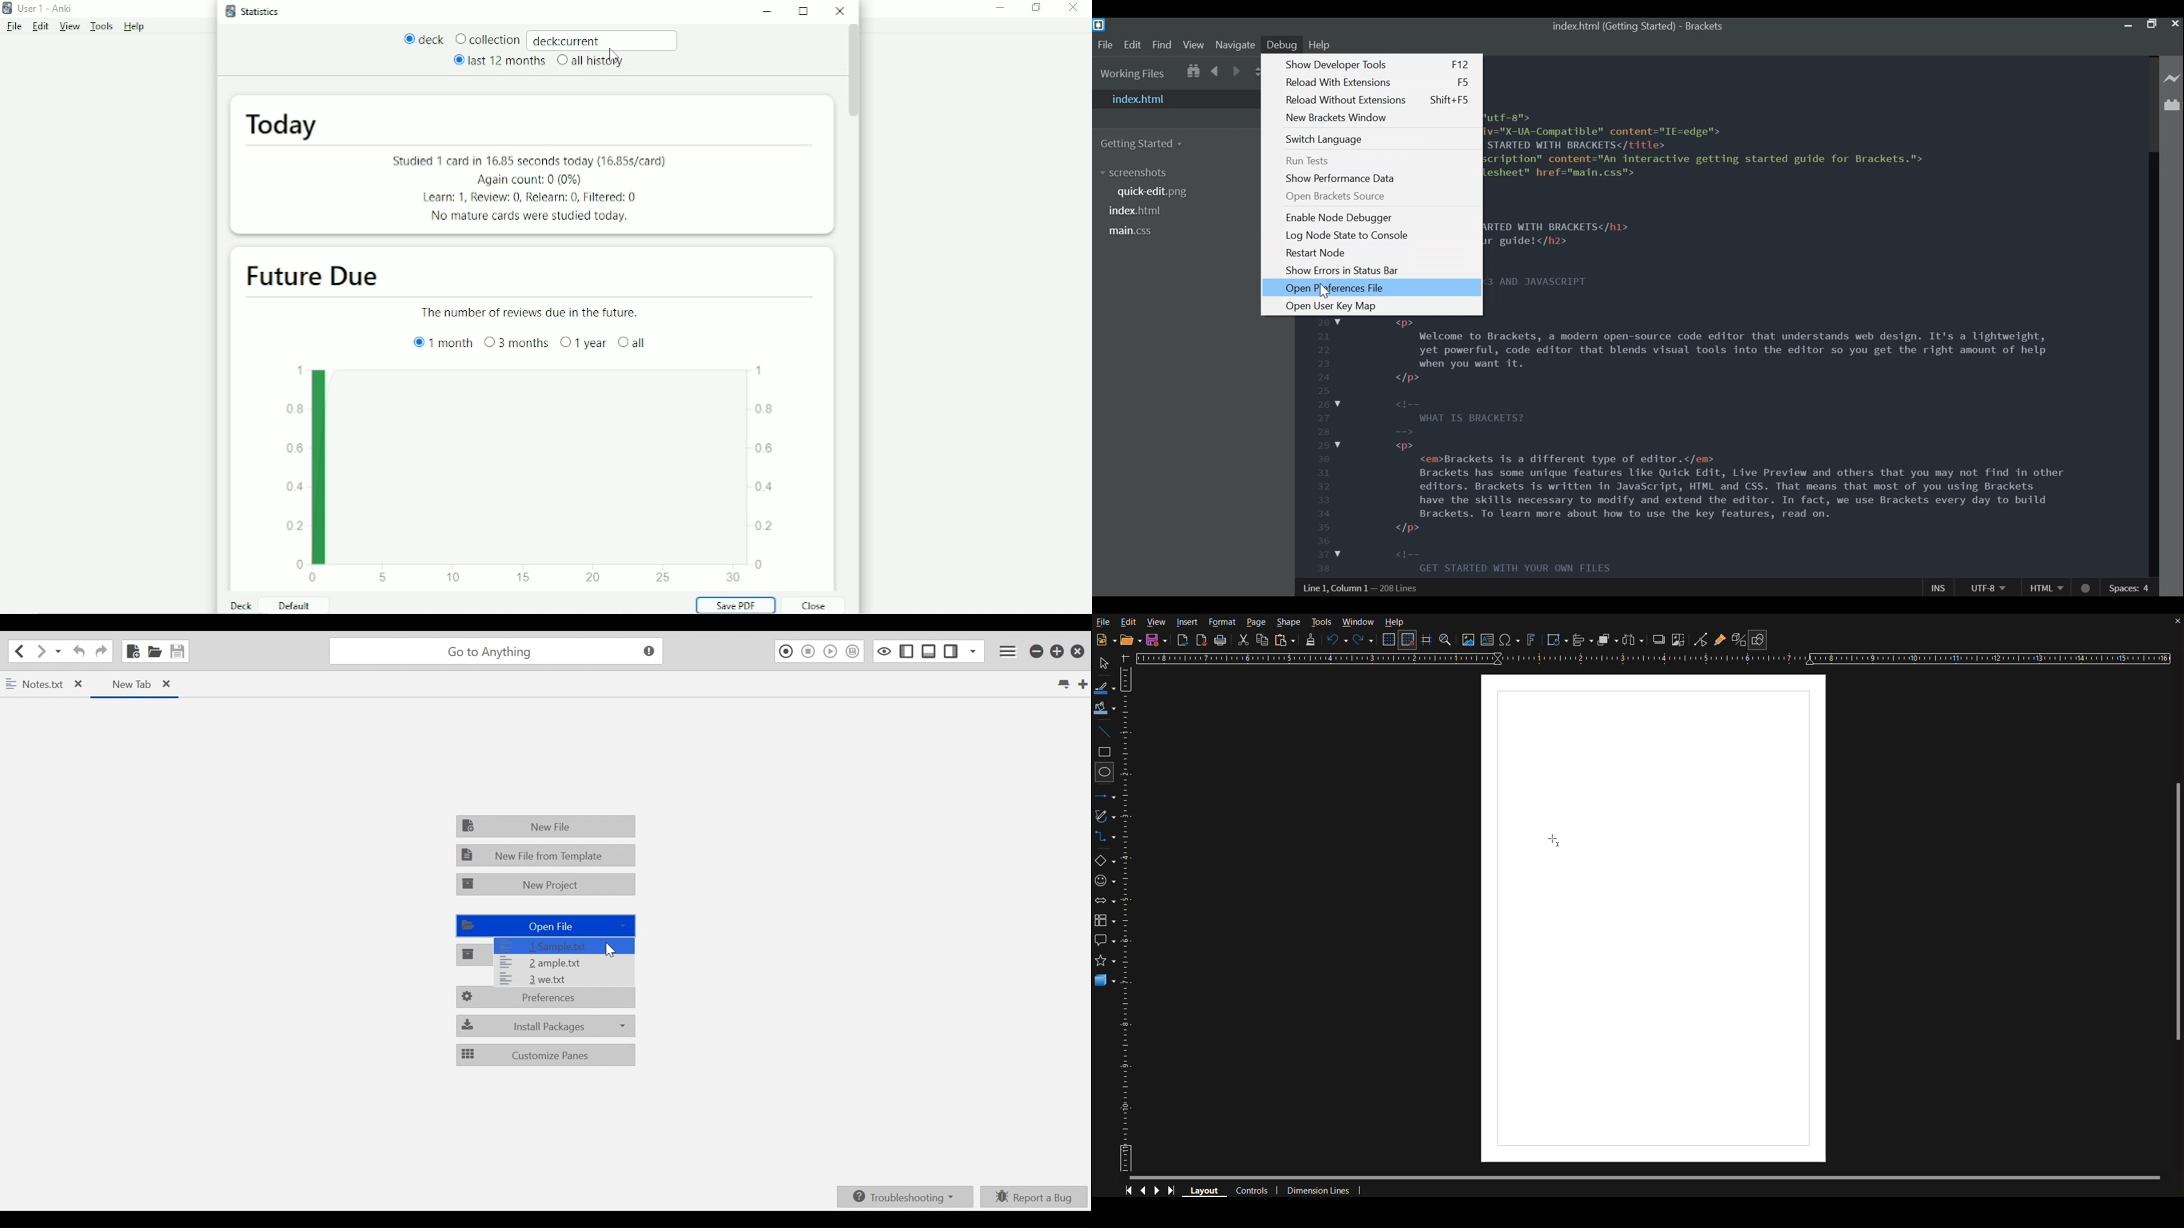 Image resolution: width=2184 pixels, height=1232 pixels. I want to click on Tools, so click(98, 27).